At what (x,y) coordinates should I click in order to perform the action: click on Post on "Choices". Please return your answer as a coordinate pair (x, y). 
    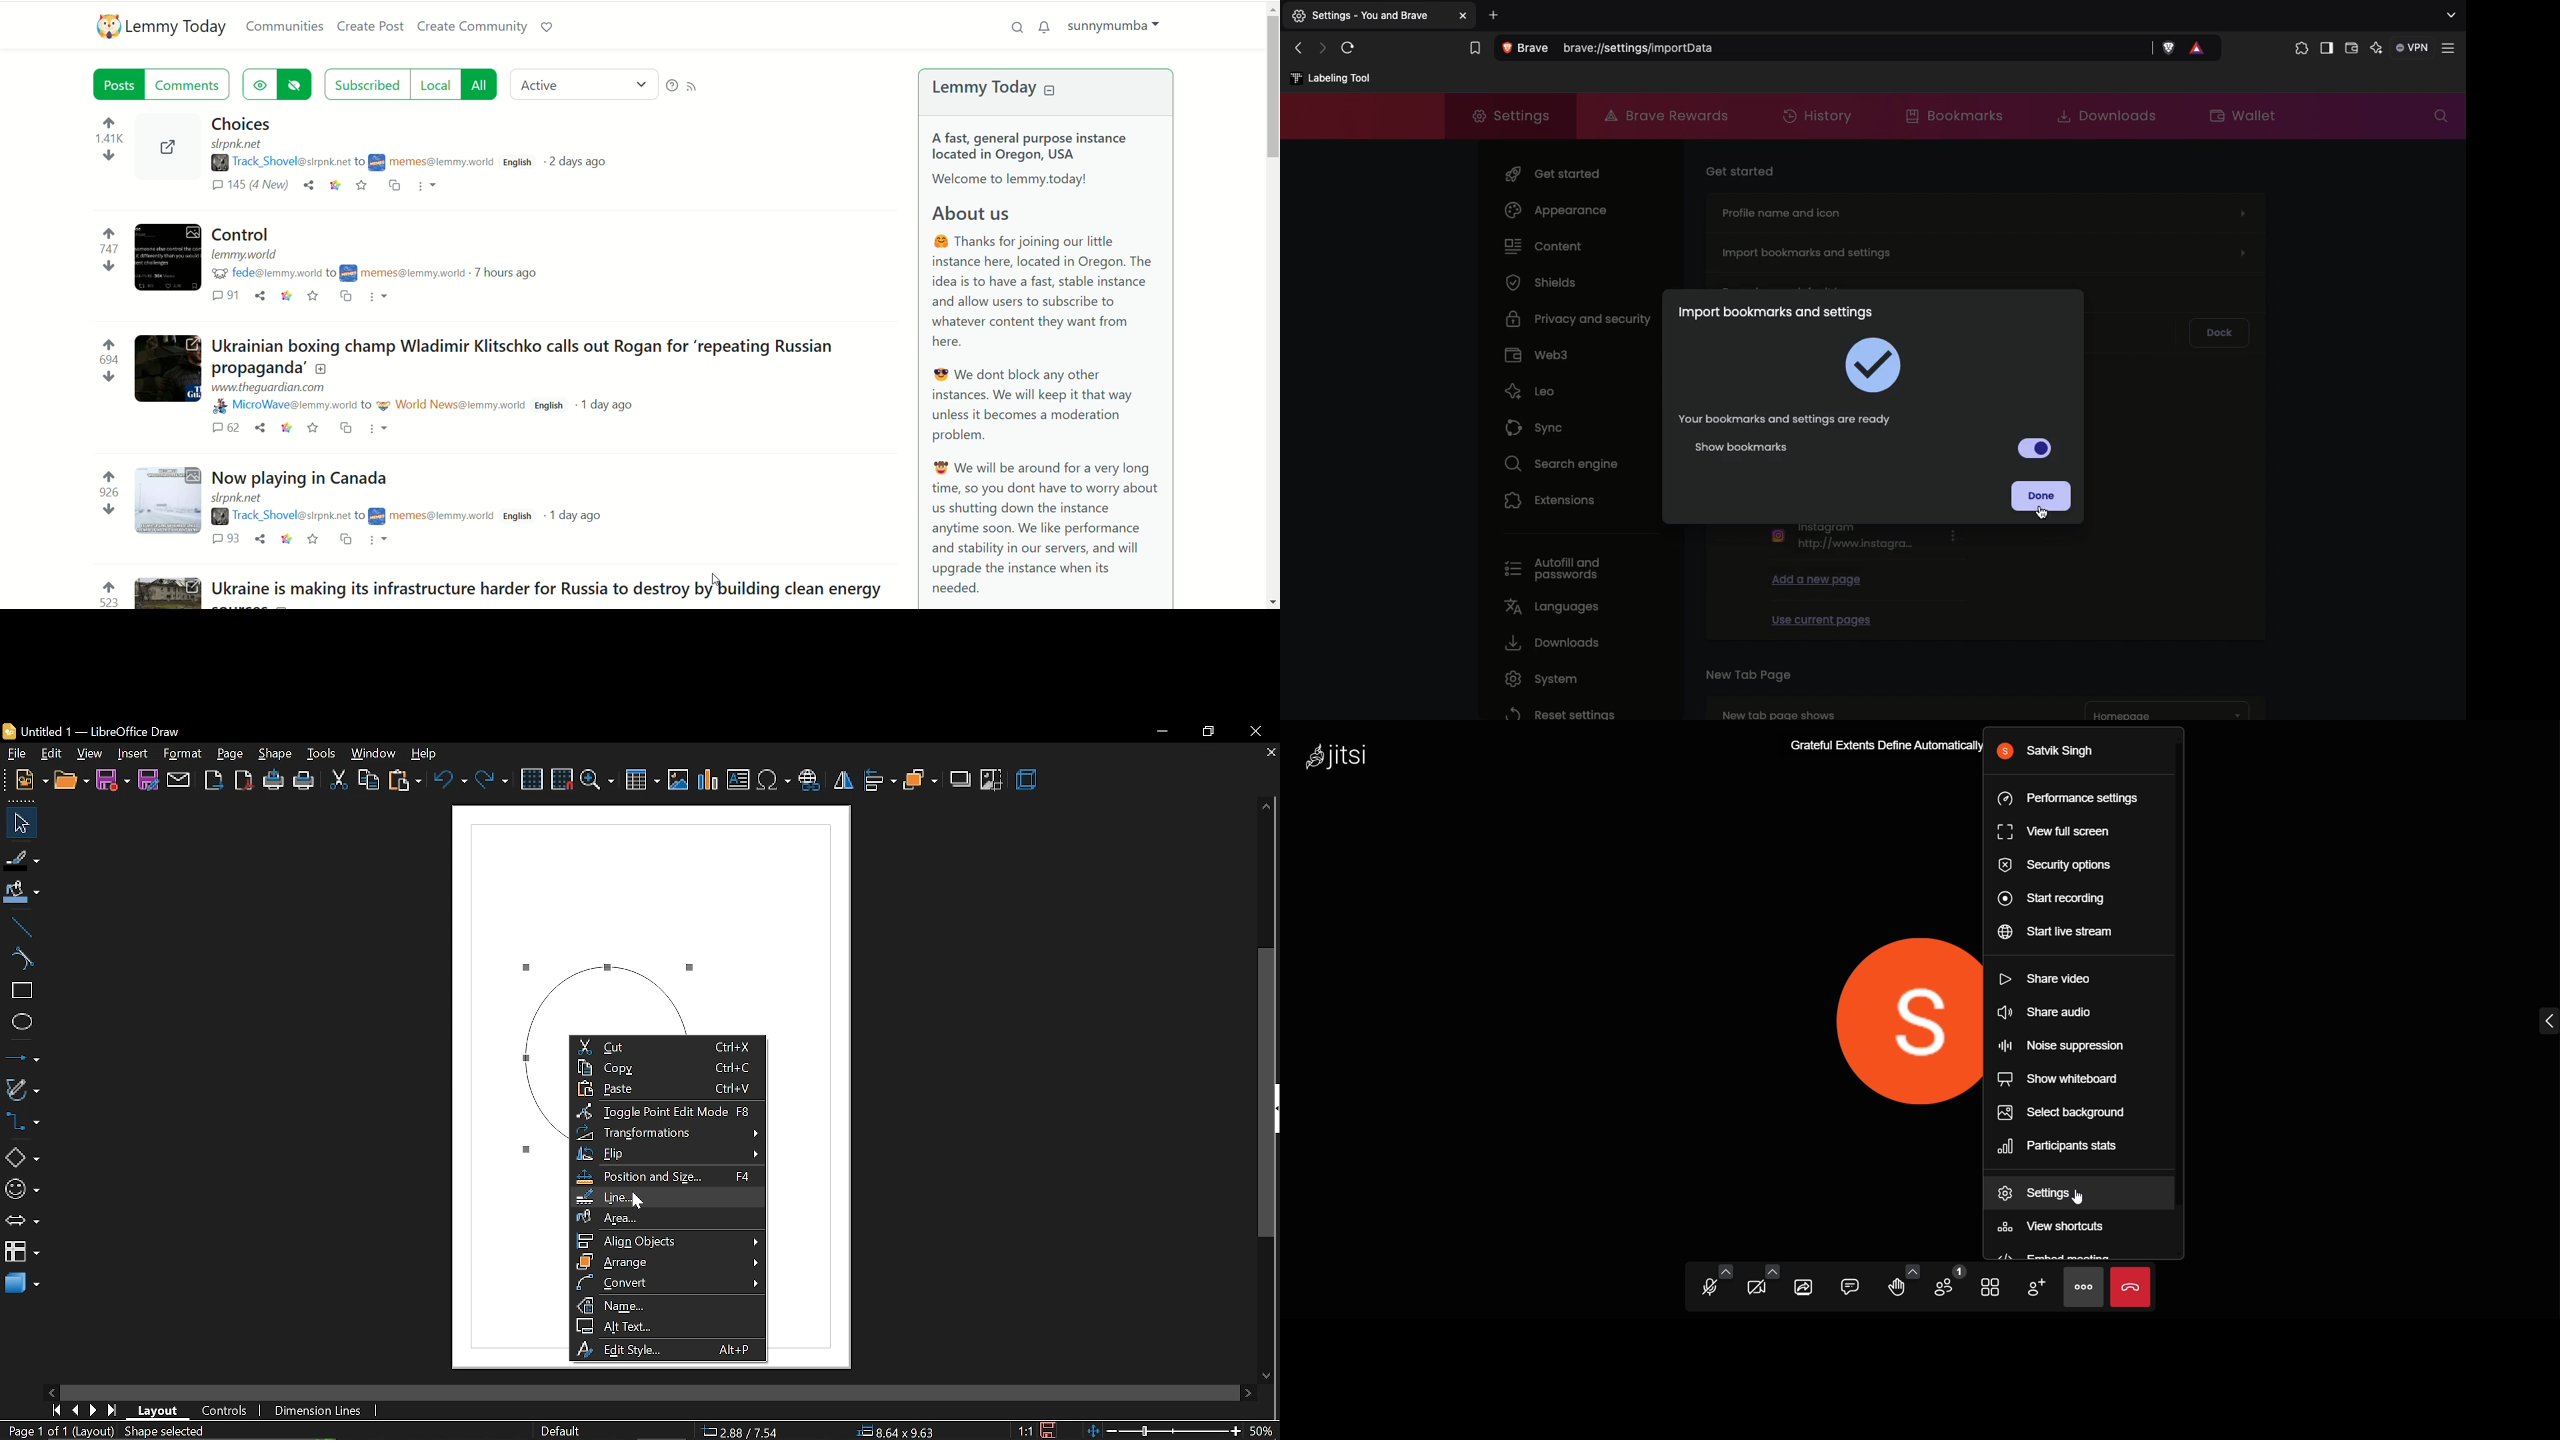
    Looking at the image, I should click on (241, 123).